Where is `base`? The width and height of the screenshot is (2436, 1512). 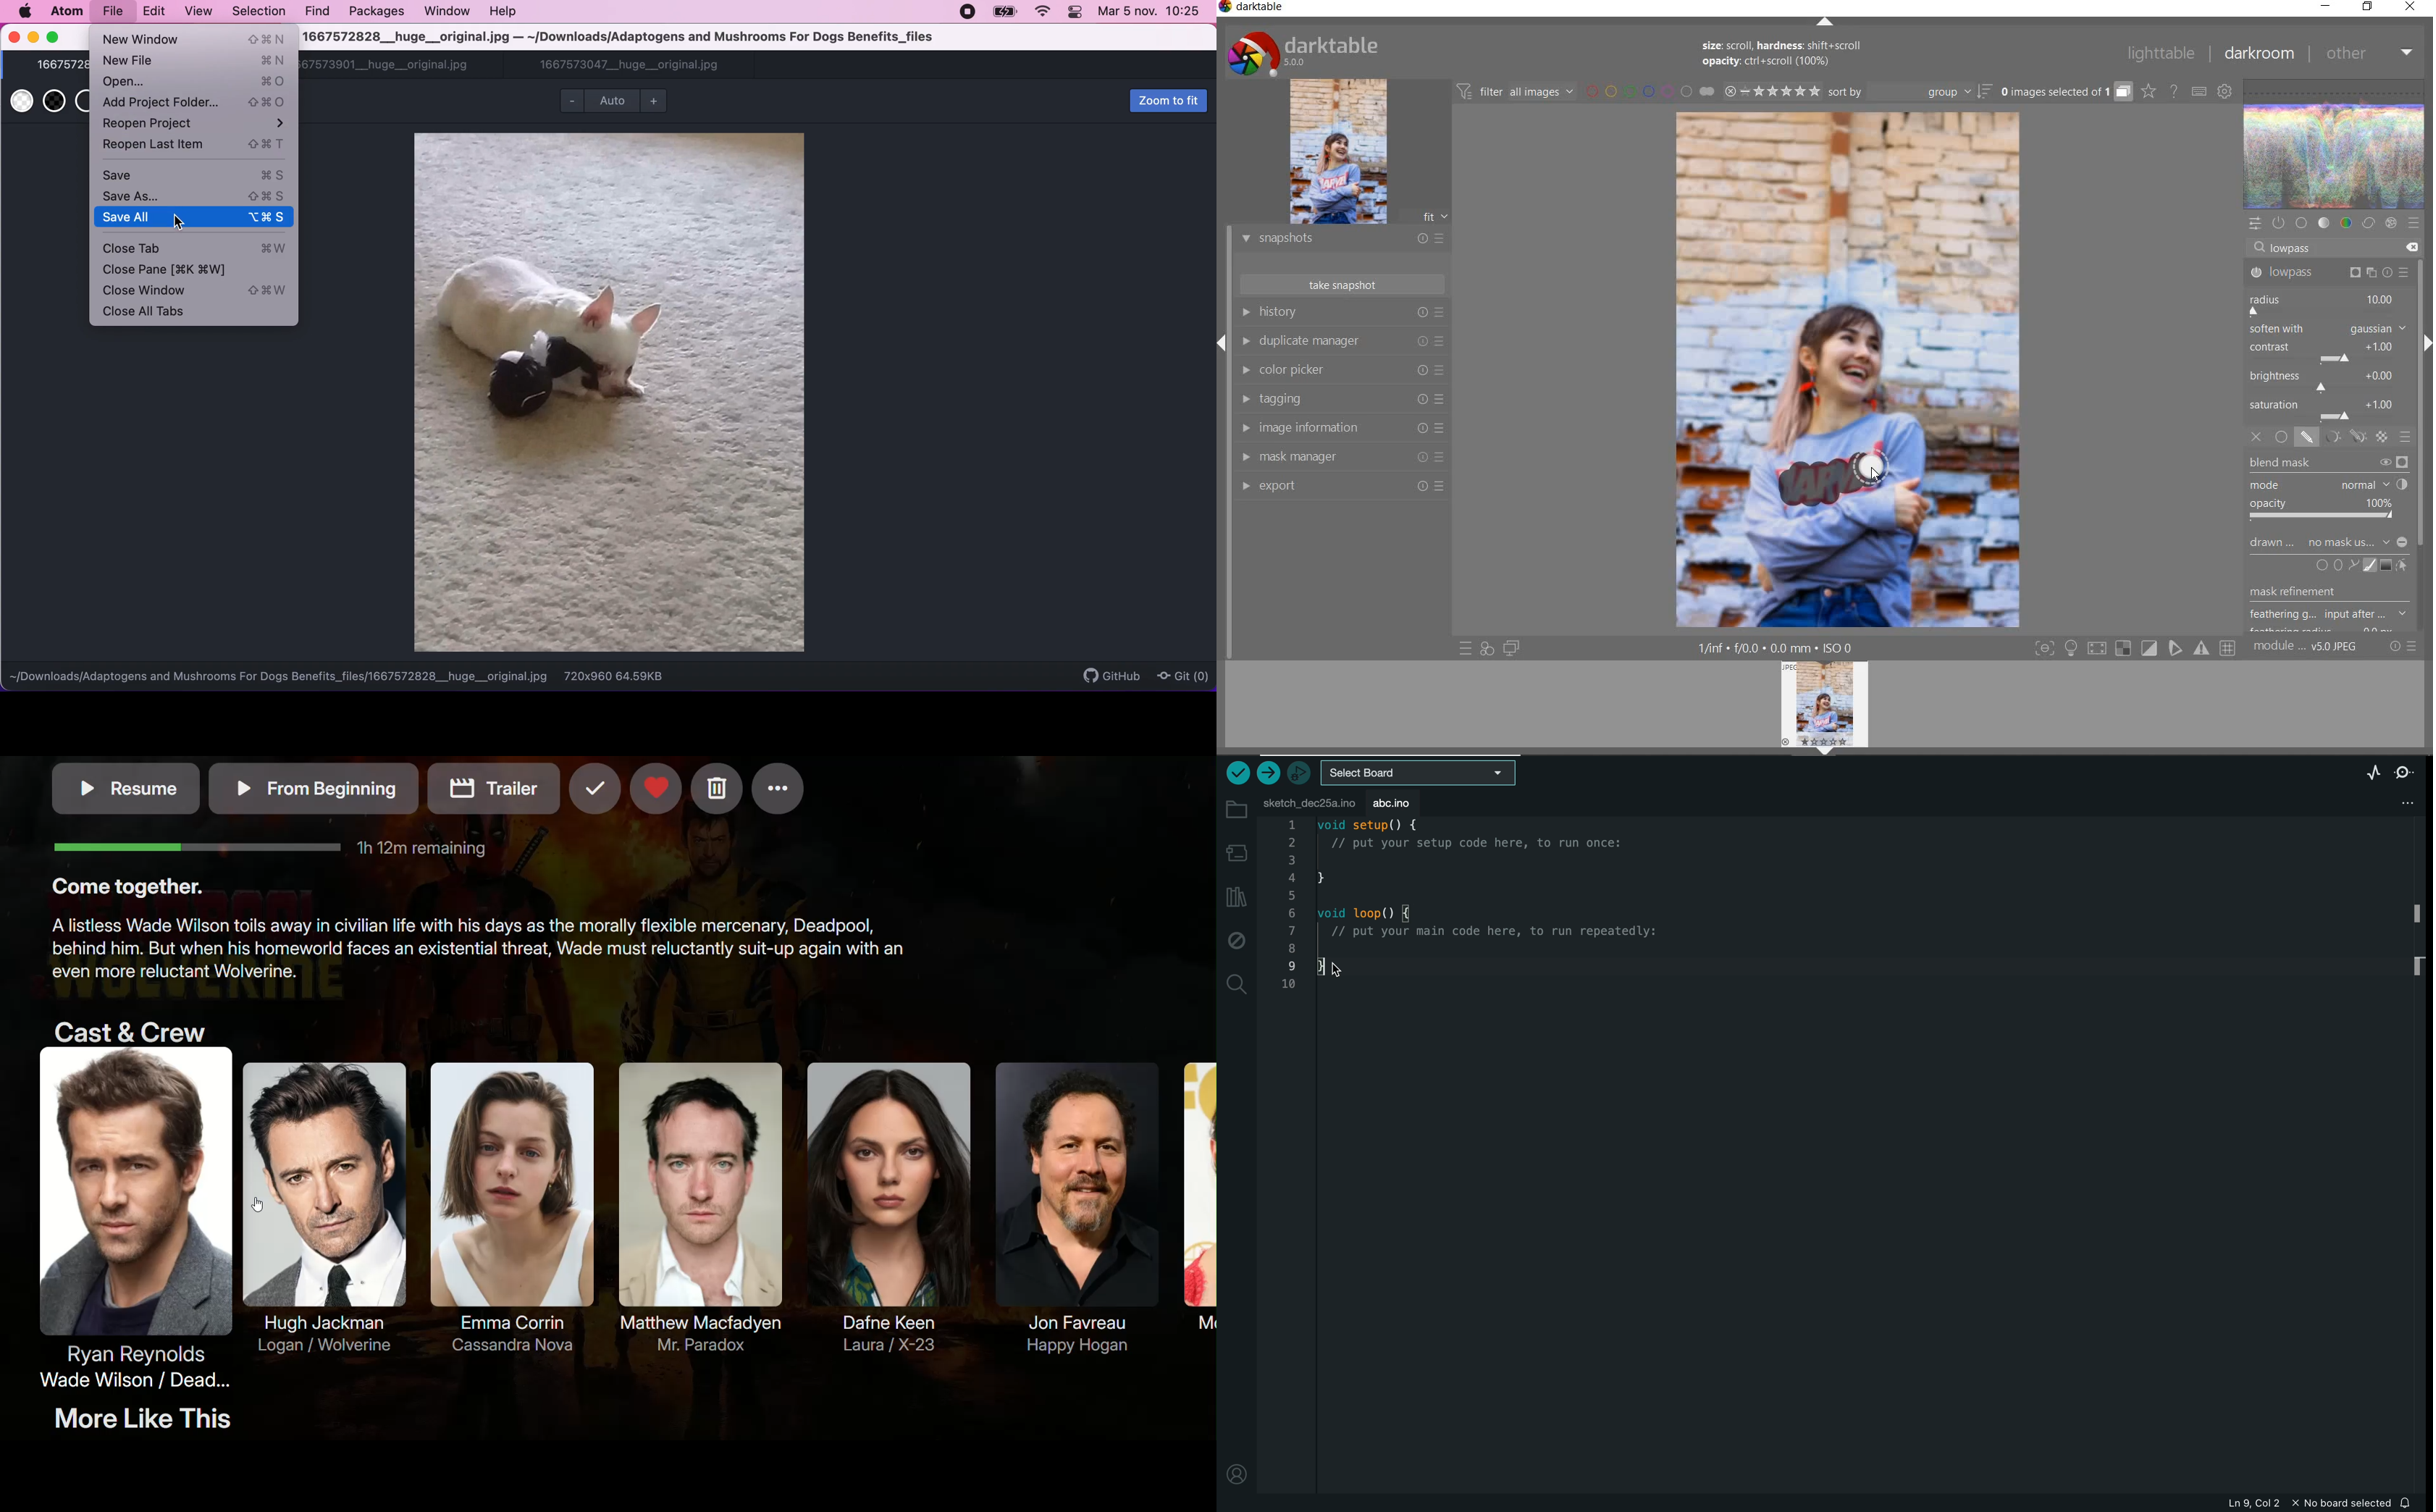
base is located at coordinates (2301, 223).